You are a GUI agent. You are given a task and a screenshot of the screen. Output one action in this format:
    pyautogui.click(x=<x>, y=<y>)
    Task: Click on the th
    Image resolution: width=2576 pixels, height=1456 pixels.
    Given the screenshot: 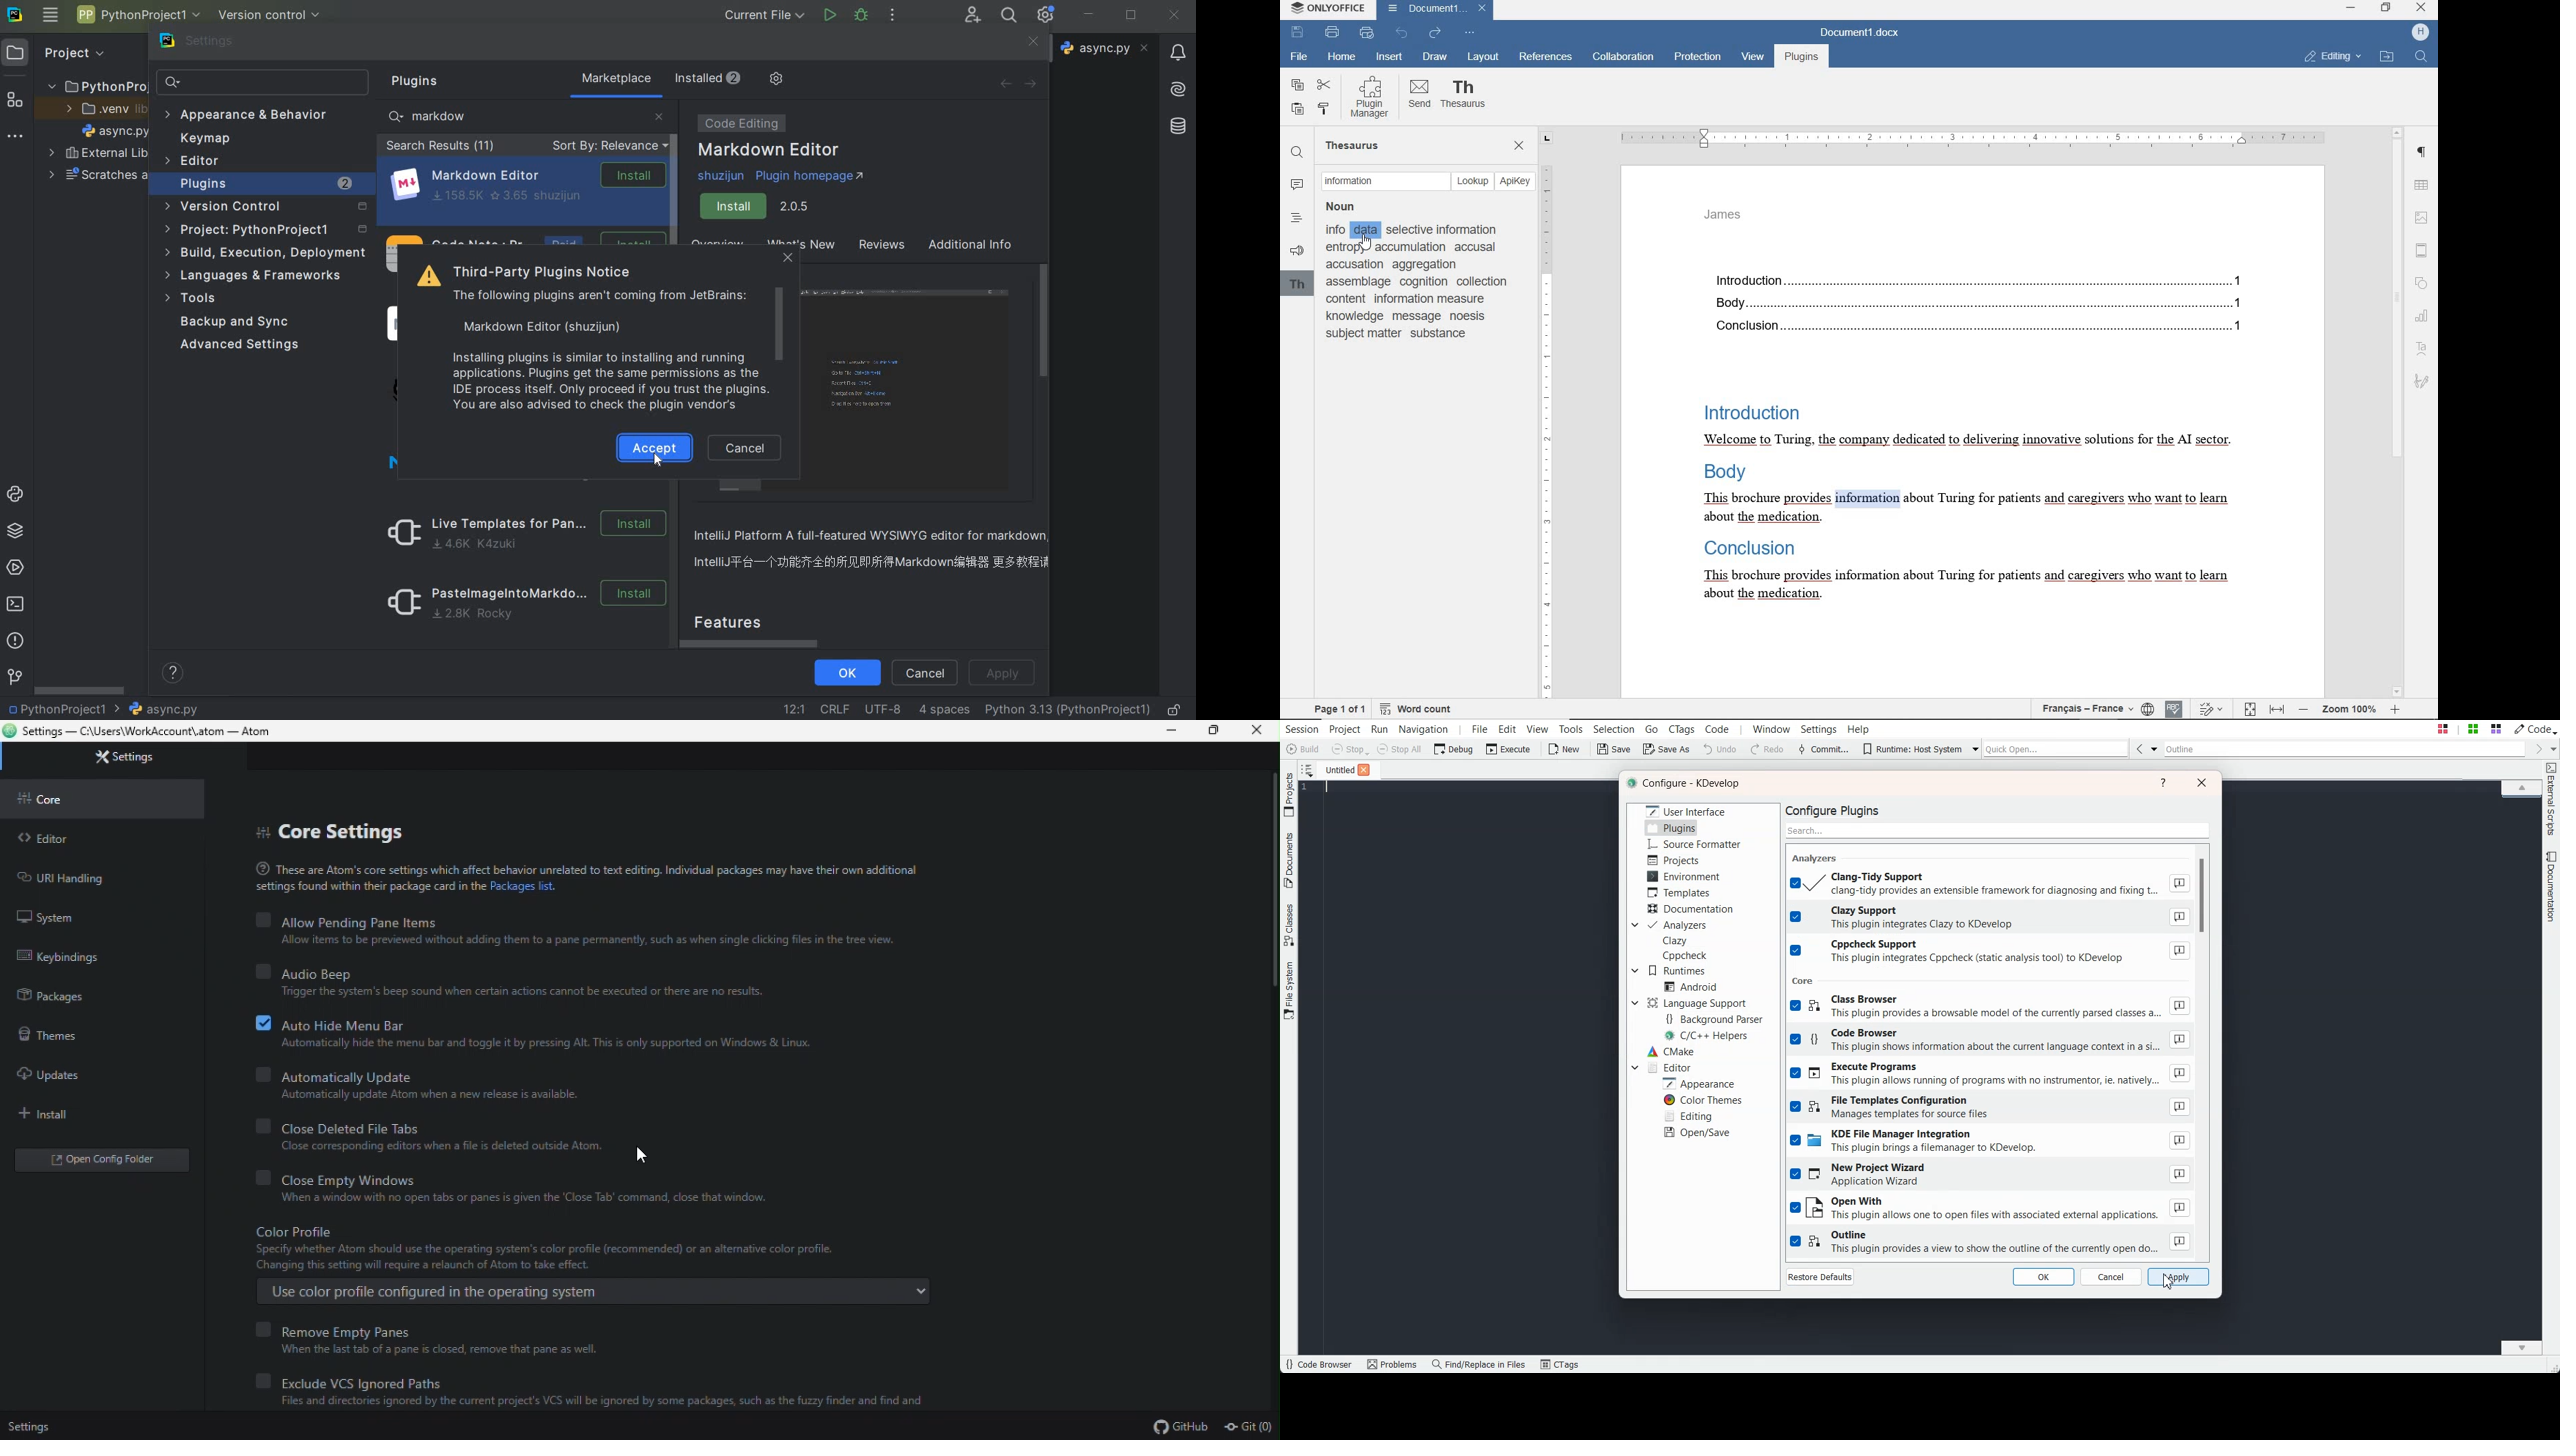 What is the action you would take?
    pyautogui.click(x=1298, y=284)
    